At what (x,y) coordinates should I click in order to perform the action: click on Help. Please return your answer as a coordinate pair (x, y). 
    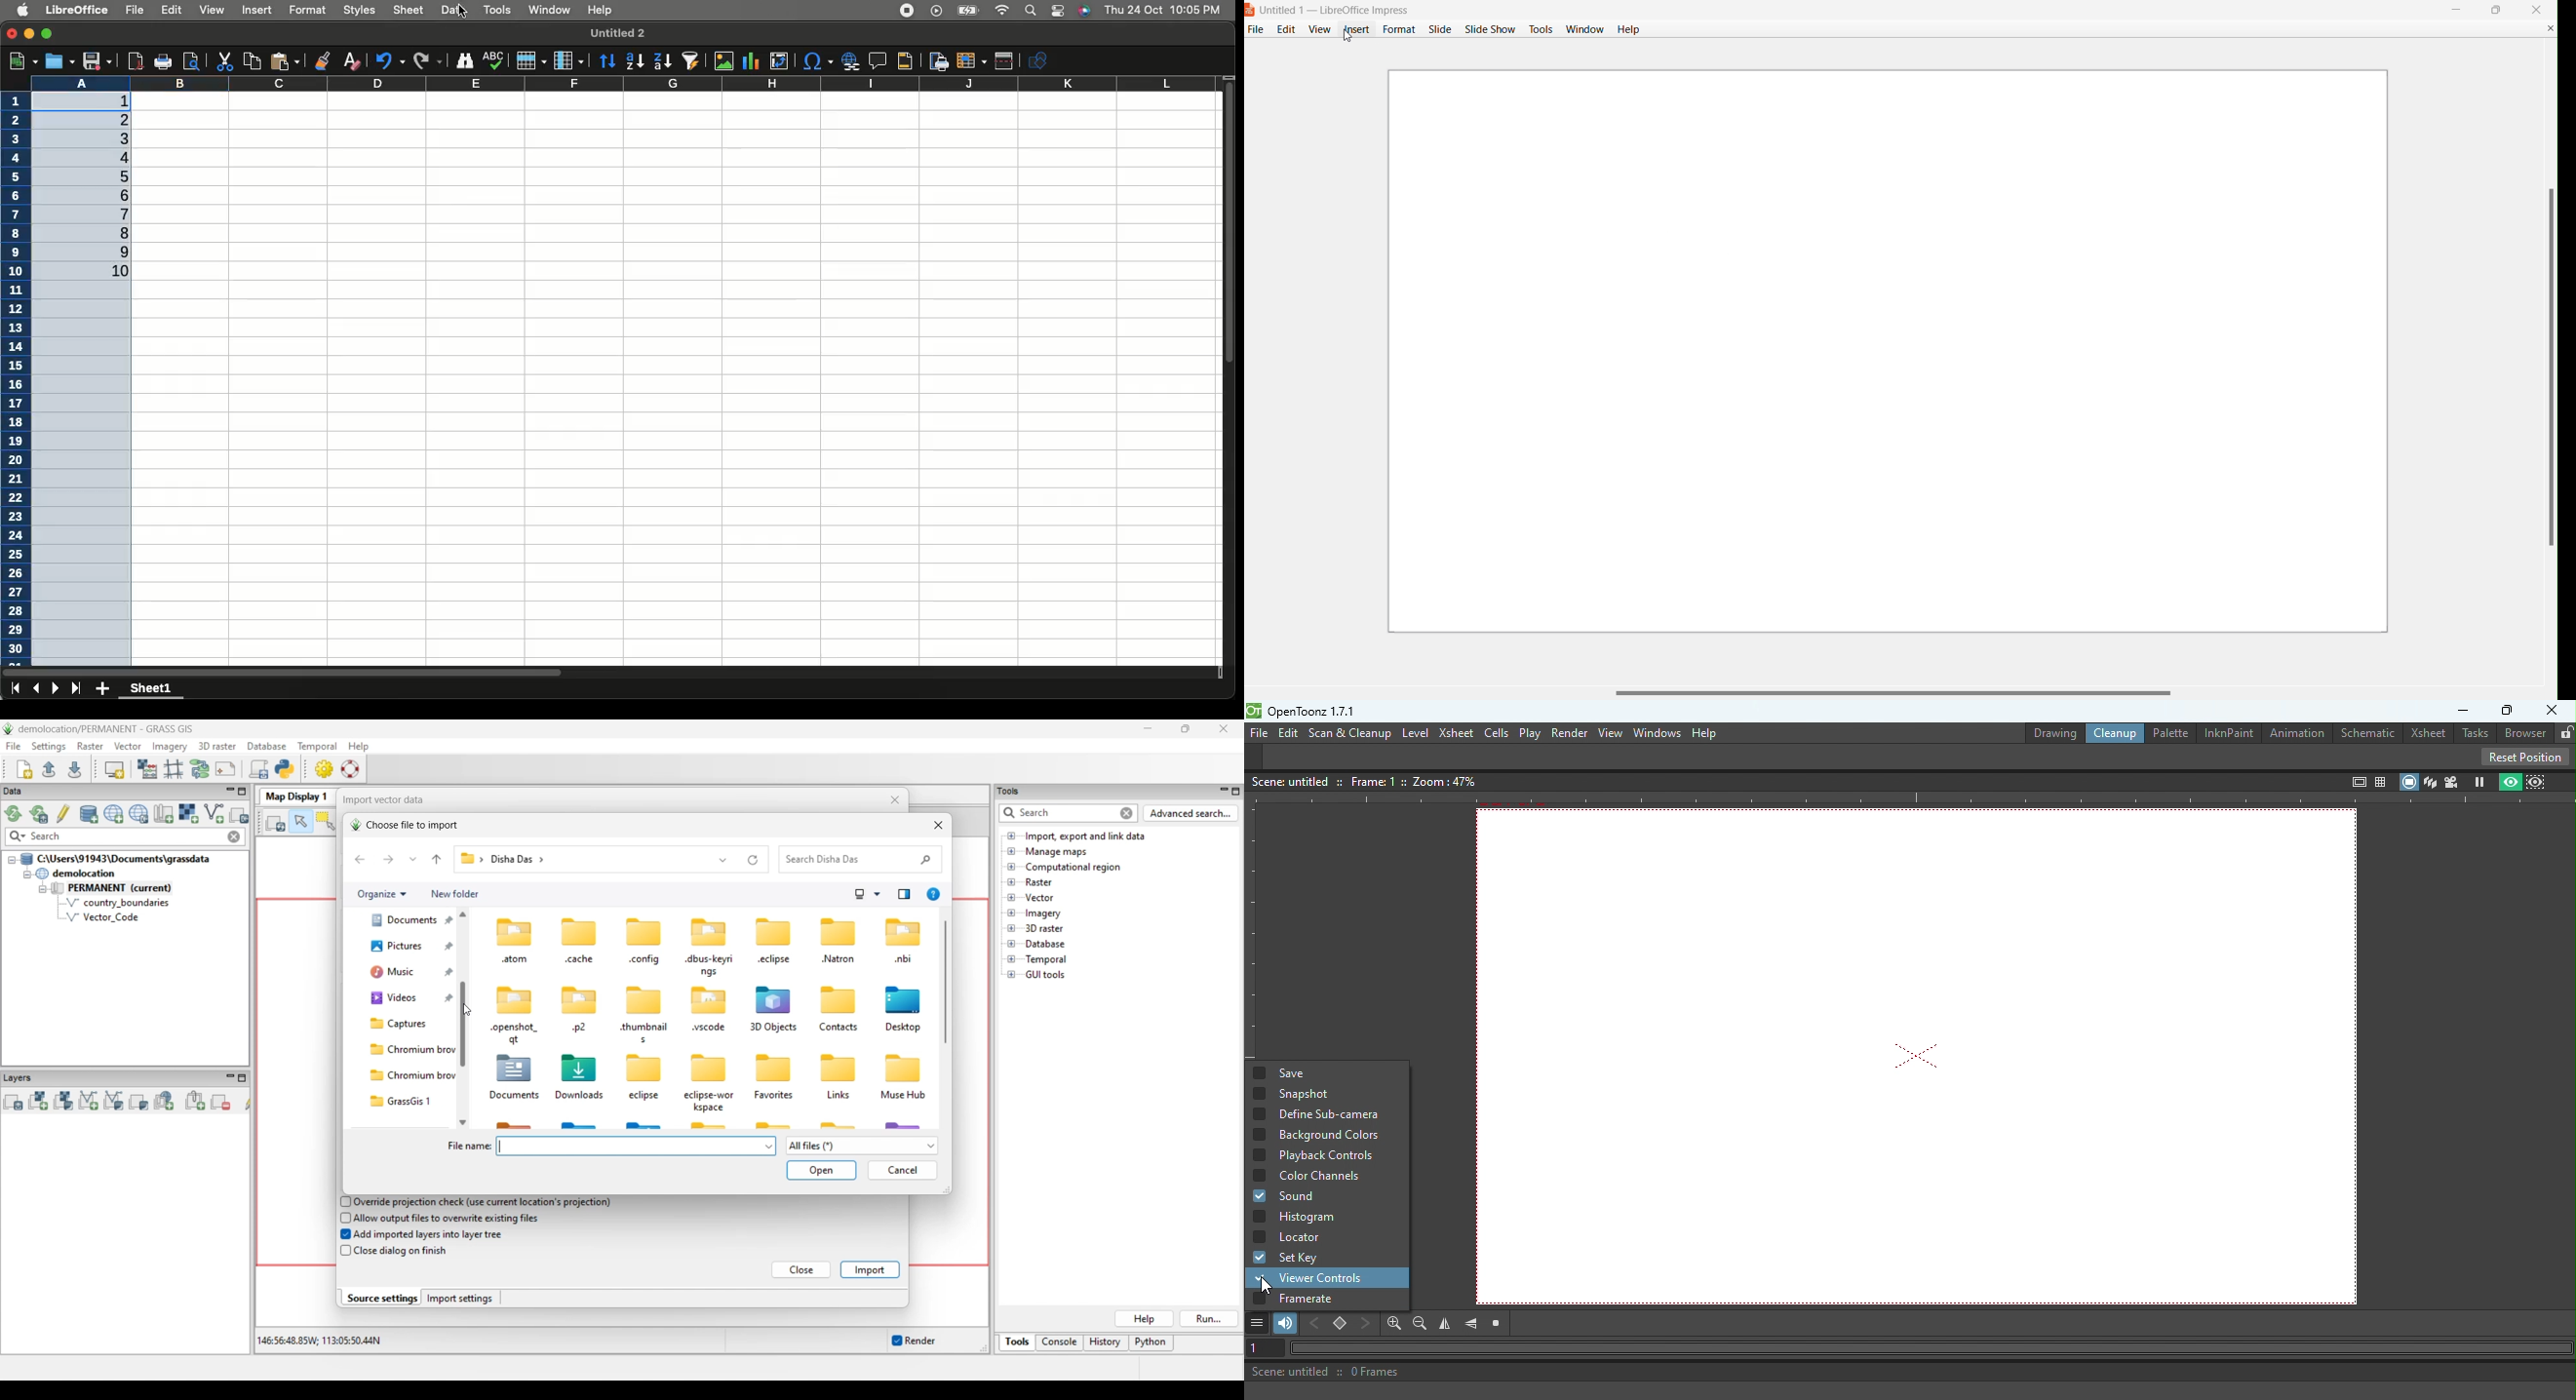
    Looking at the image, I should click on (1630, 30).